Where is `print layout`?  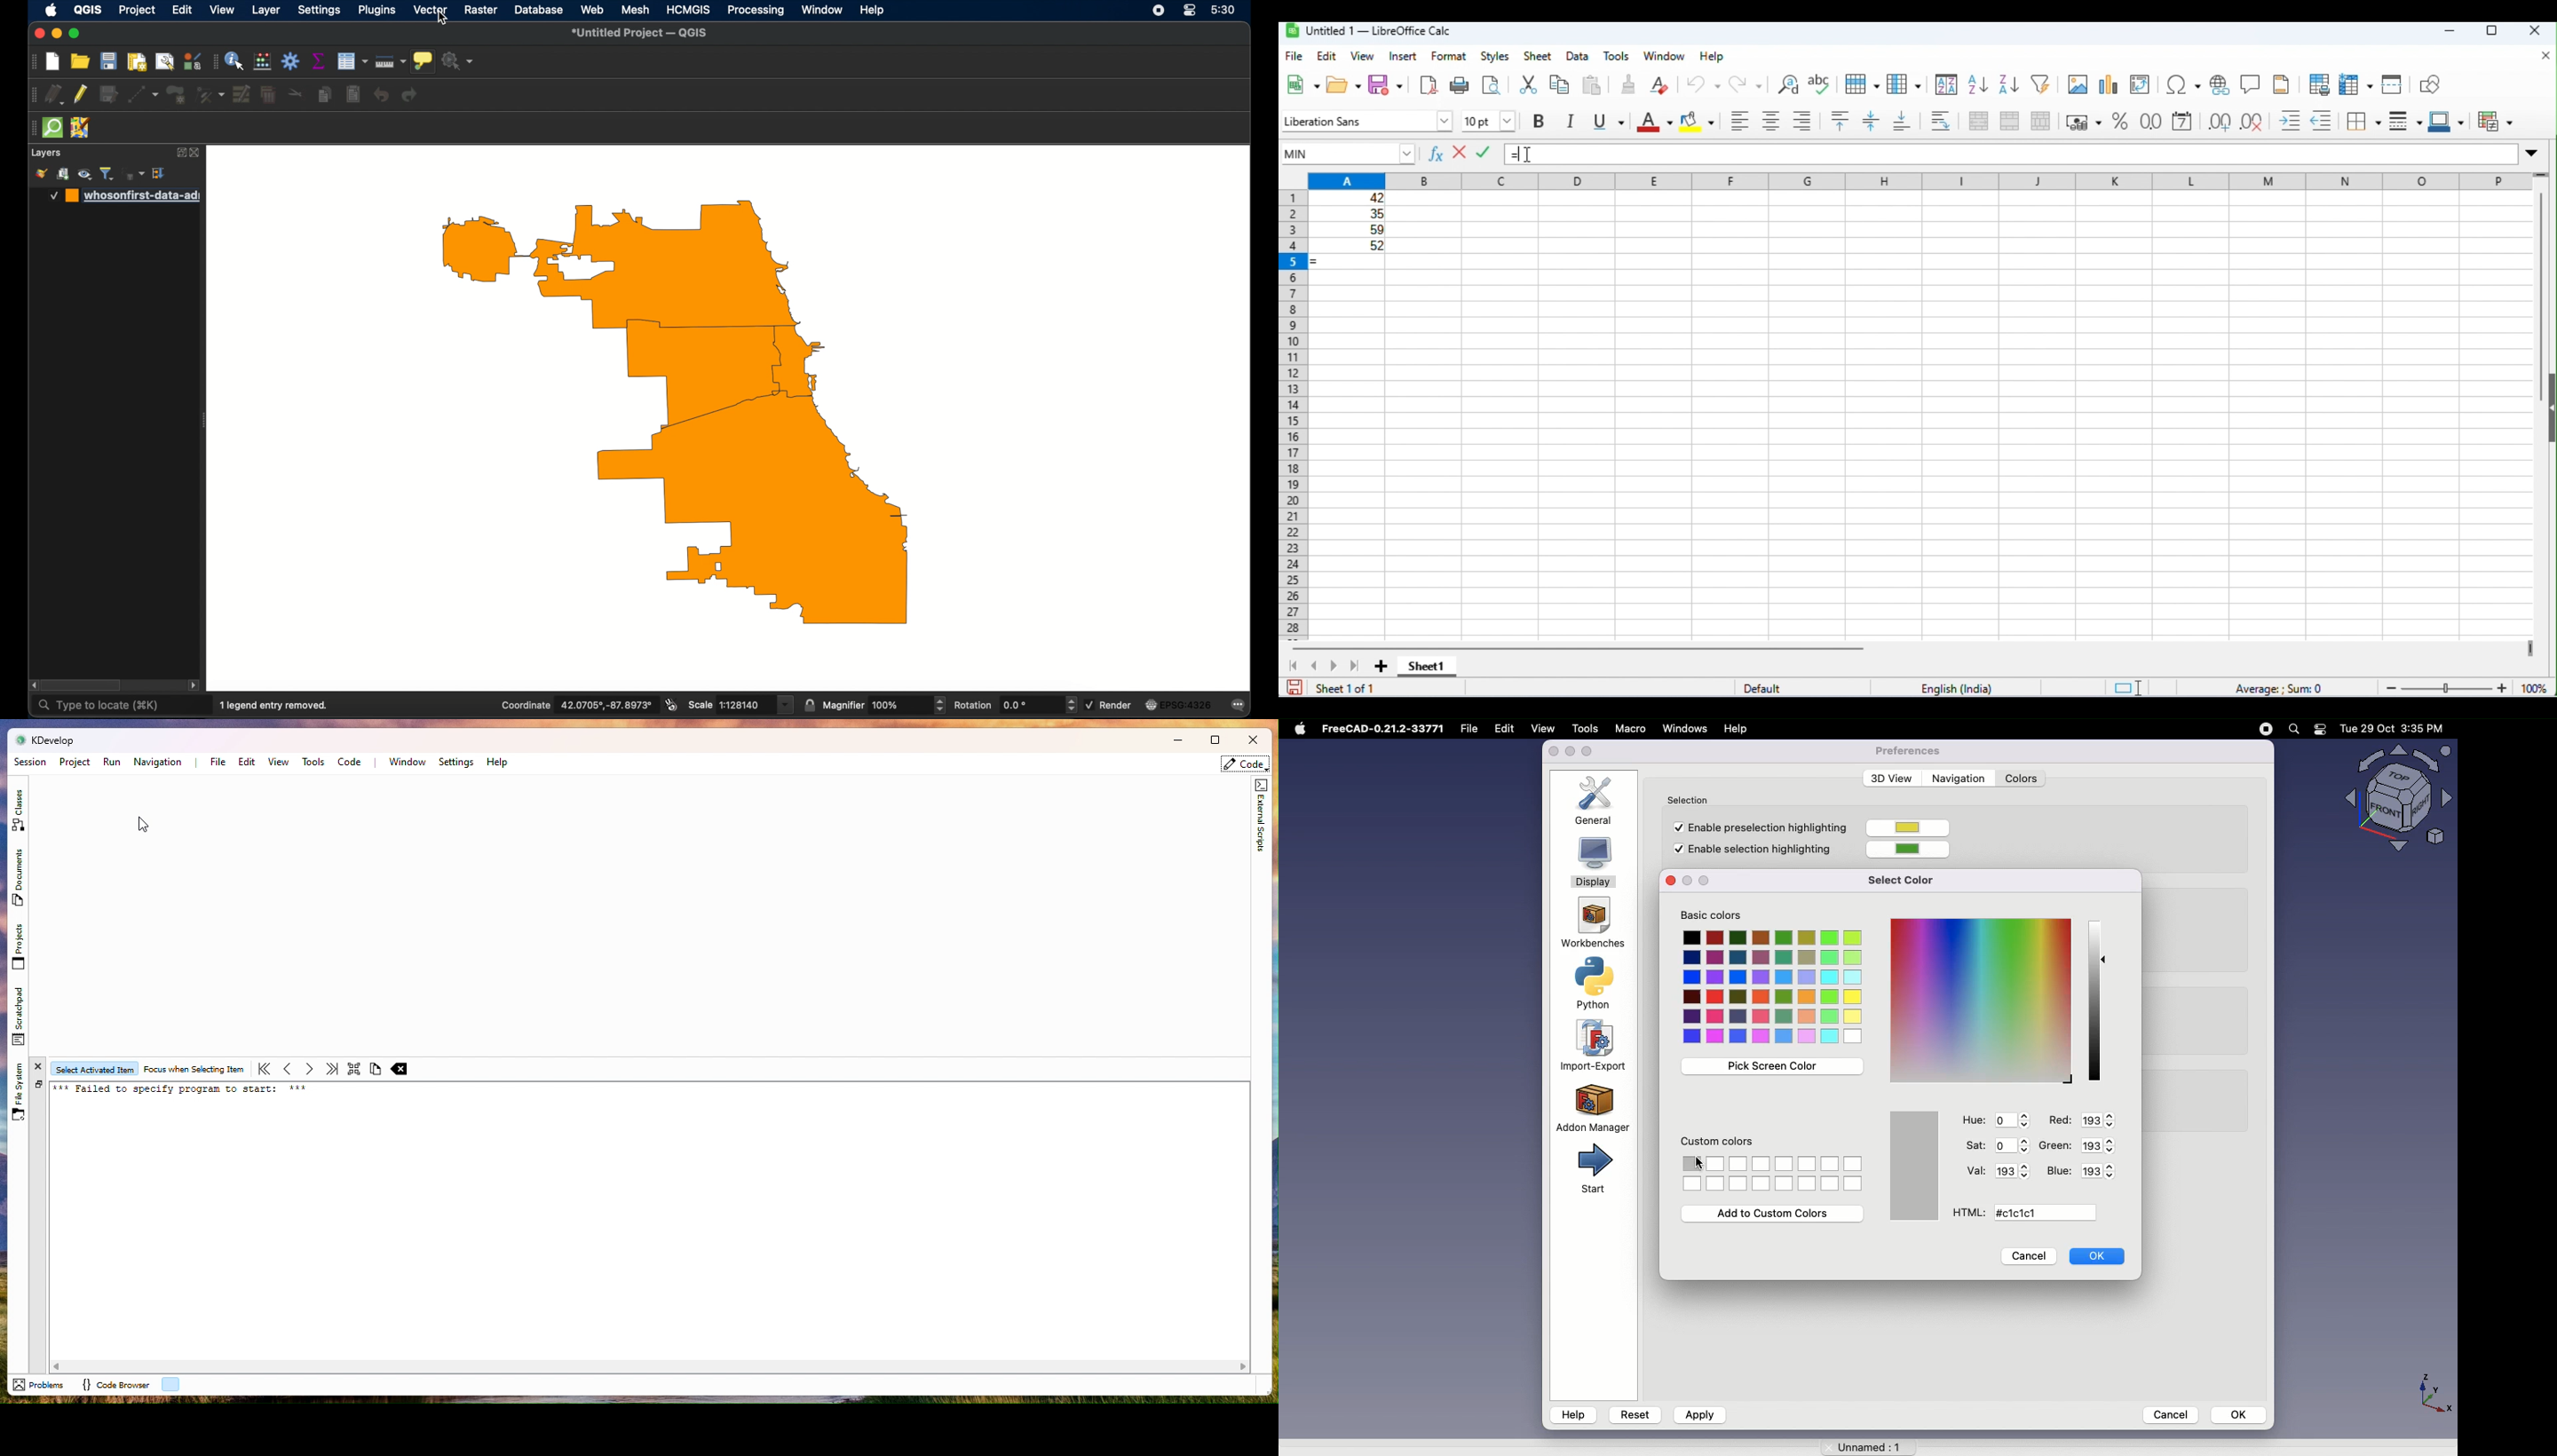
print layout is located at coordinates (137, 61).